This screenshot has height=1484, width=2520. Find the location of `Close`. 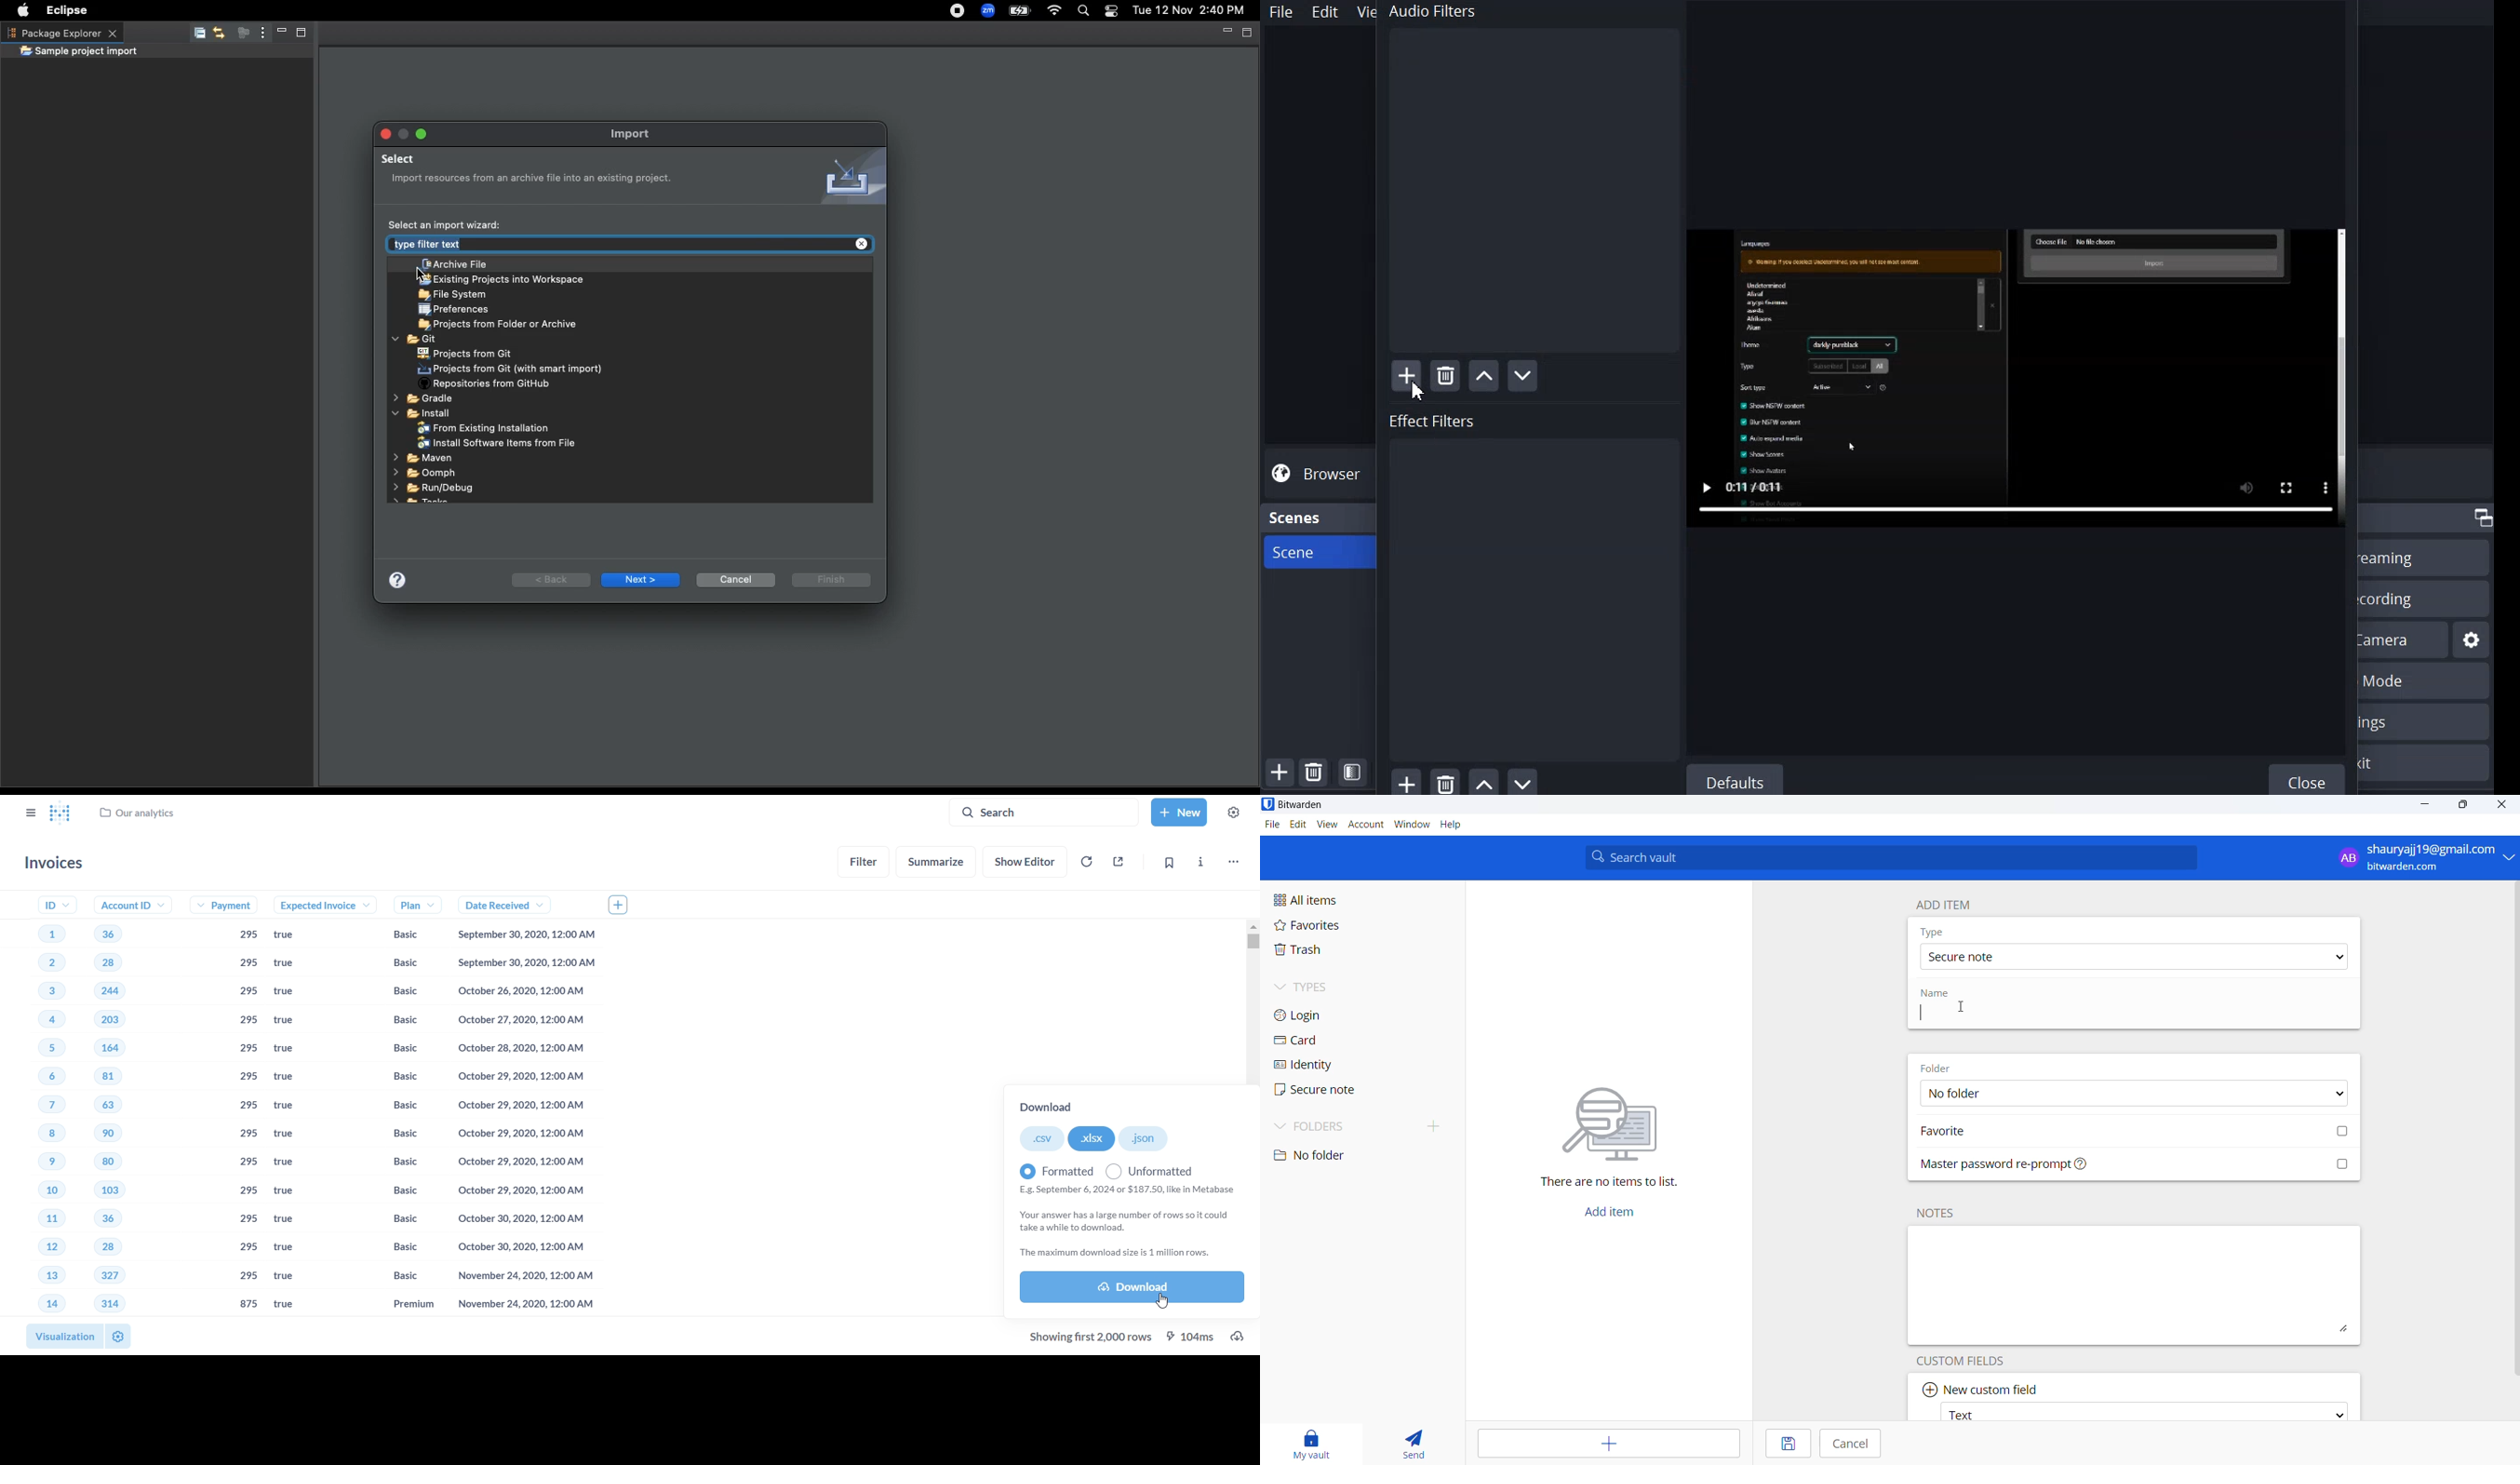

Close is located at coordinates (382, 132).